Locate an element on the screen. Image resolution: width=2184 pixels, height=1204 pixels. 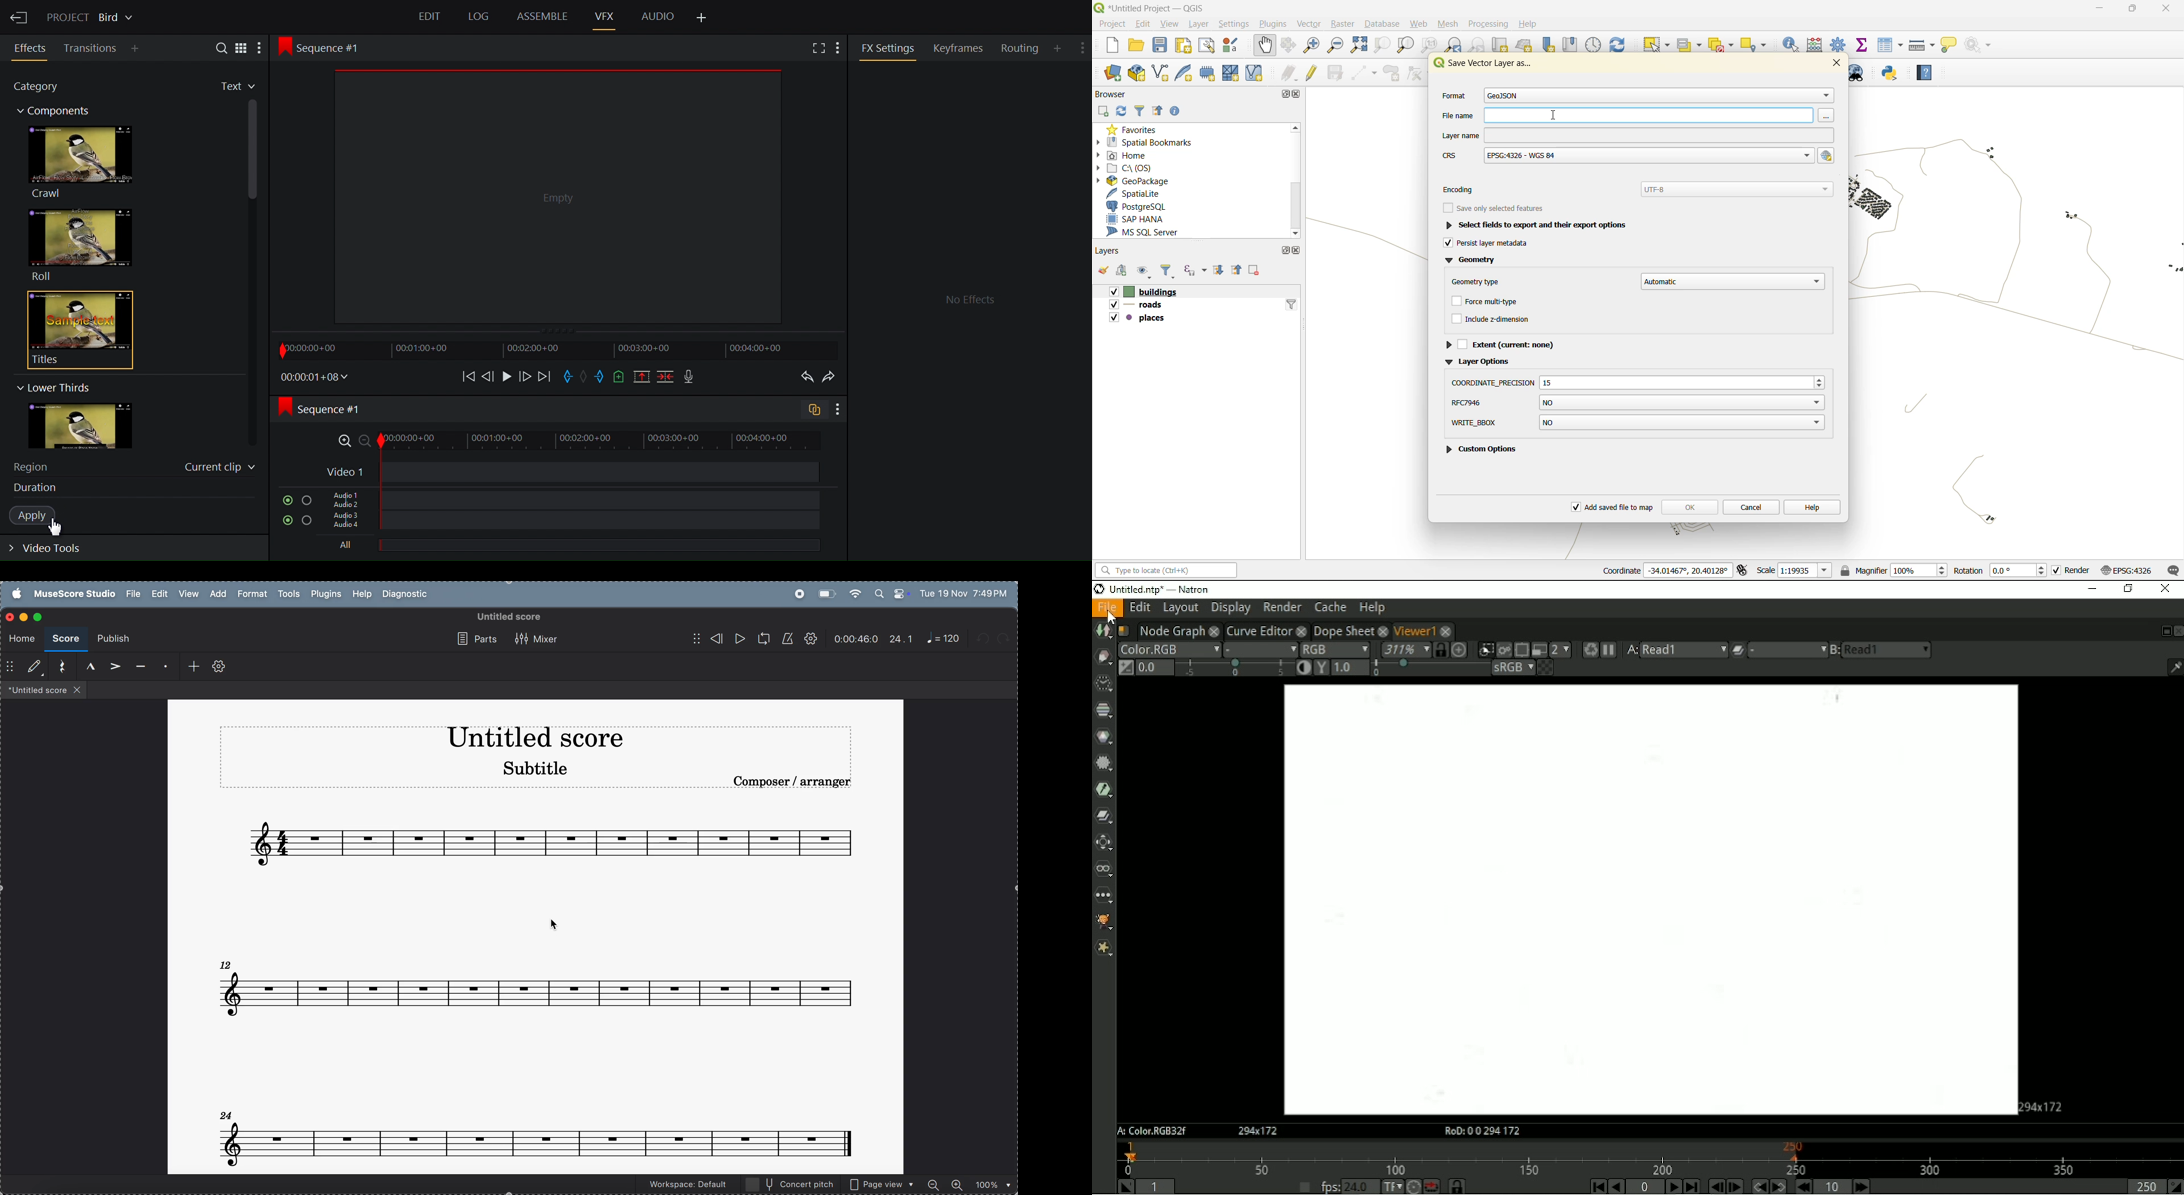
wifi is located at coordinates (857, 593).